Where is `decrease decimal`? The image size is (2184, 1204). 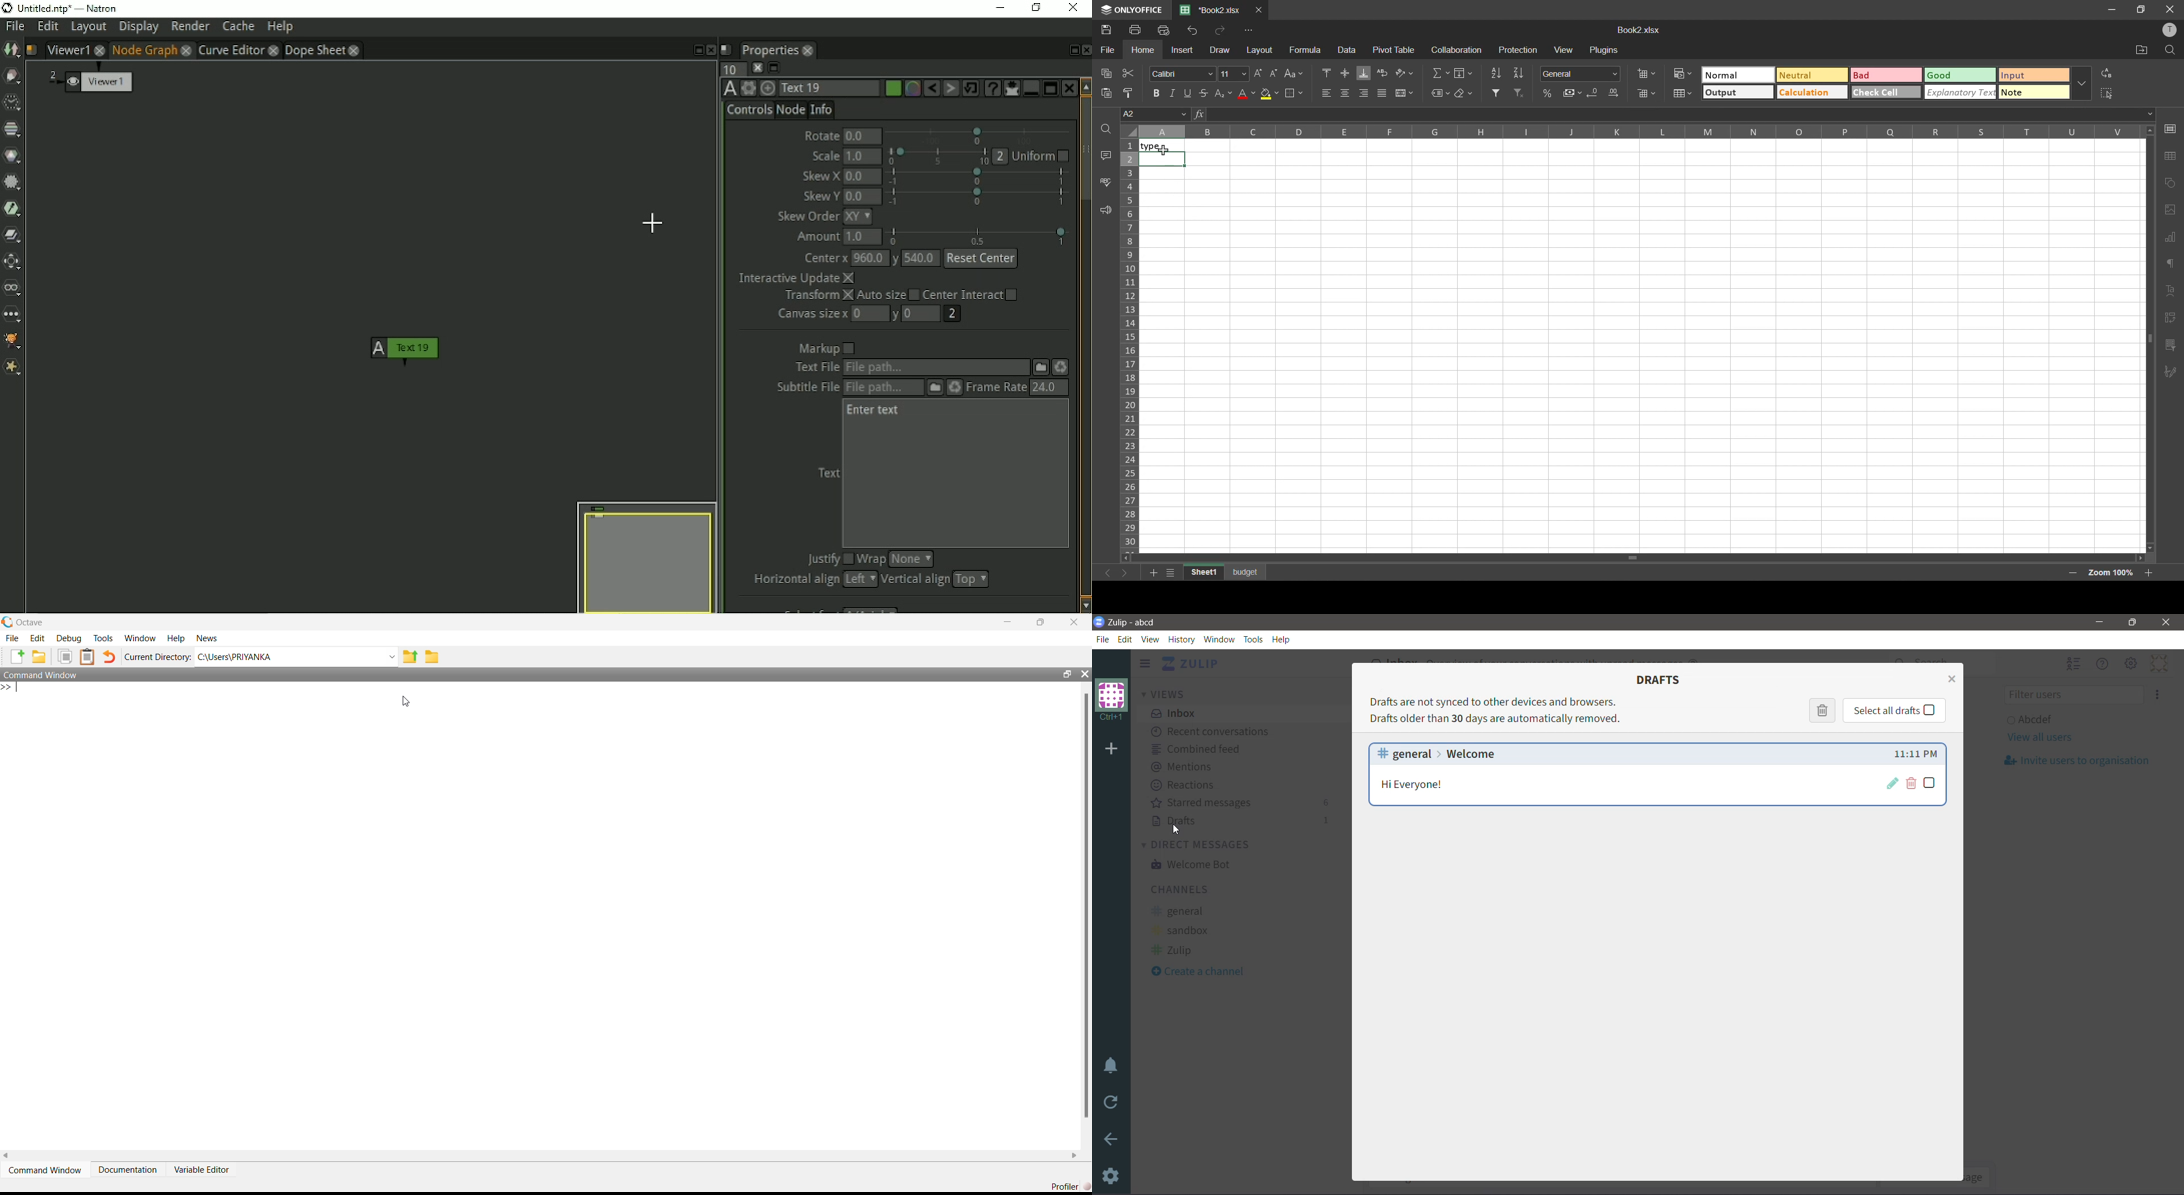
decrease decimal is located at coordinates (1595, 93).